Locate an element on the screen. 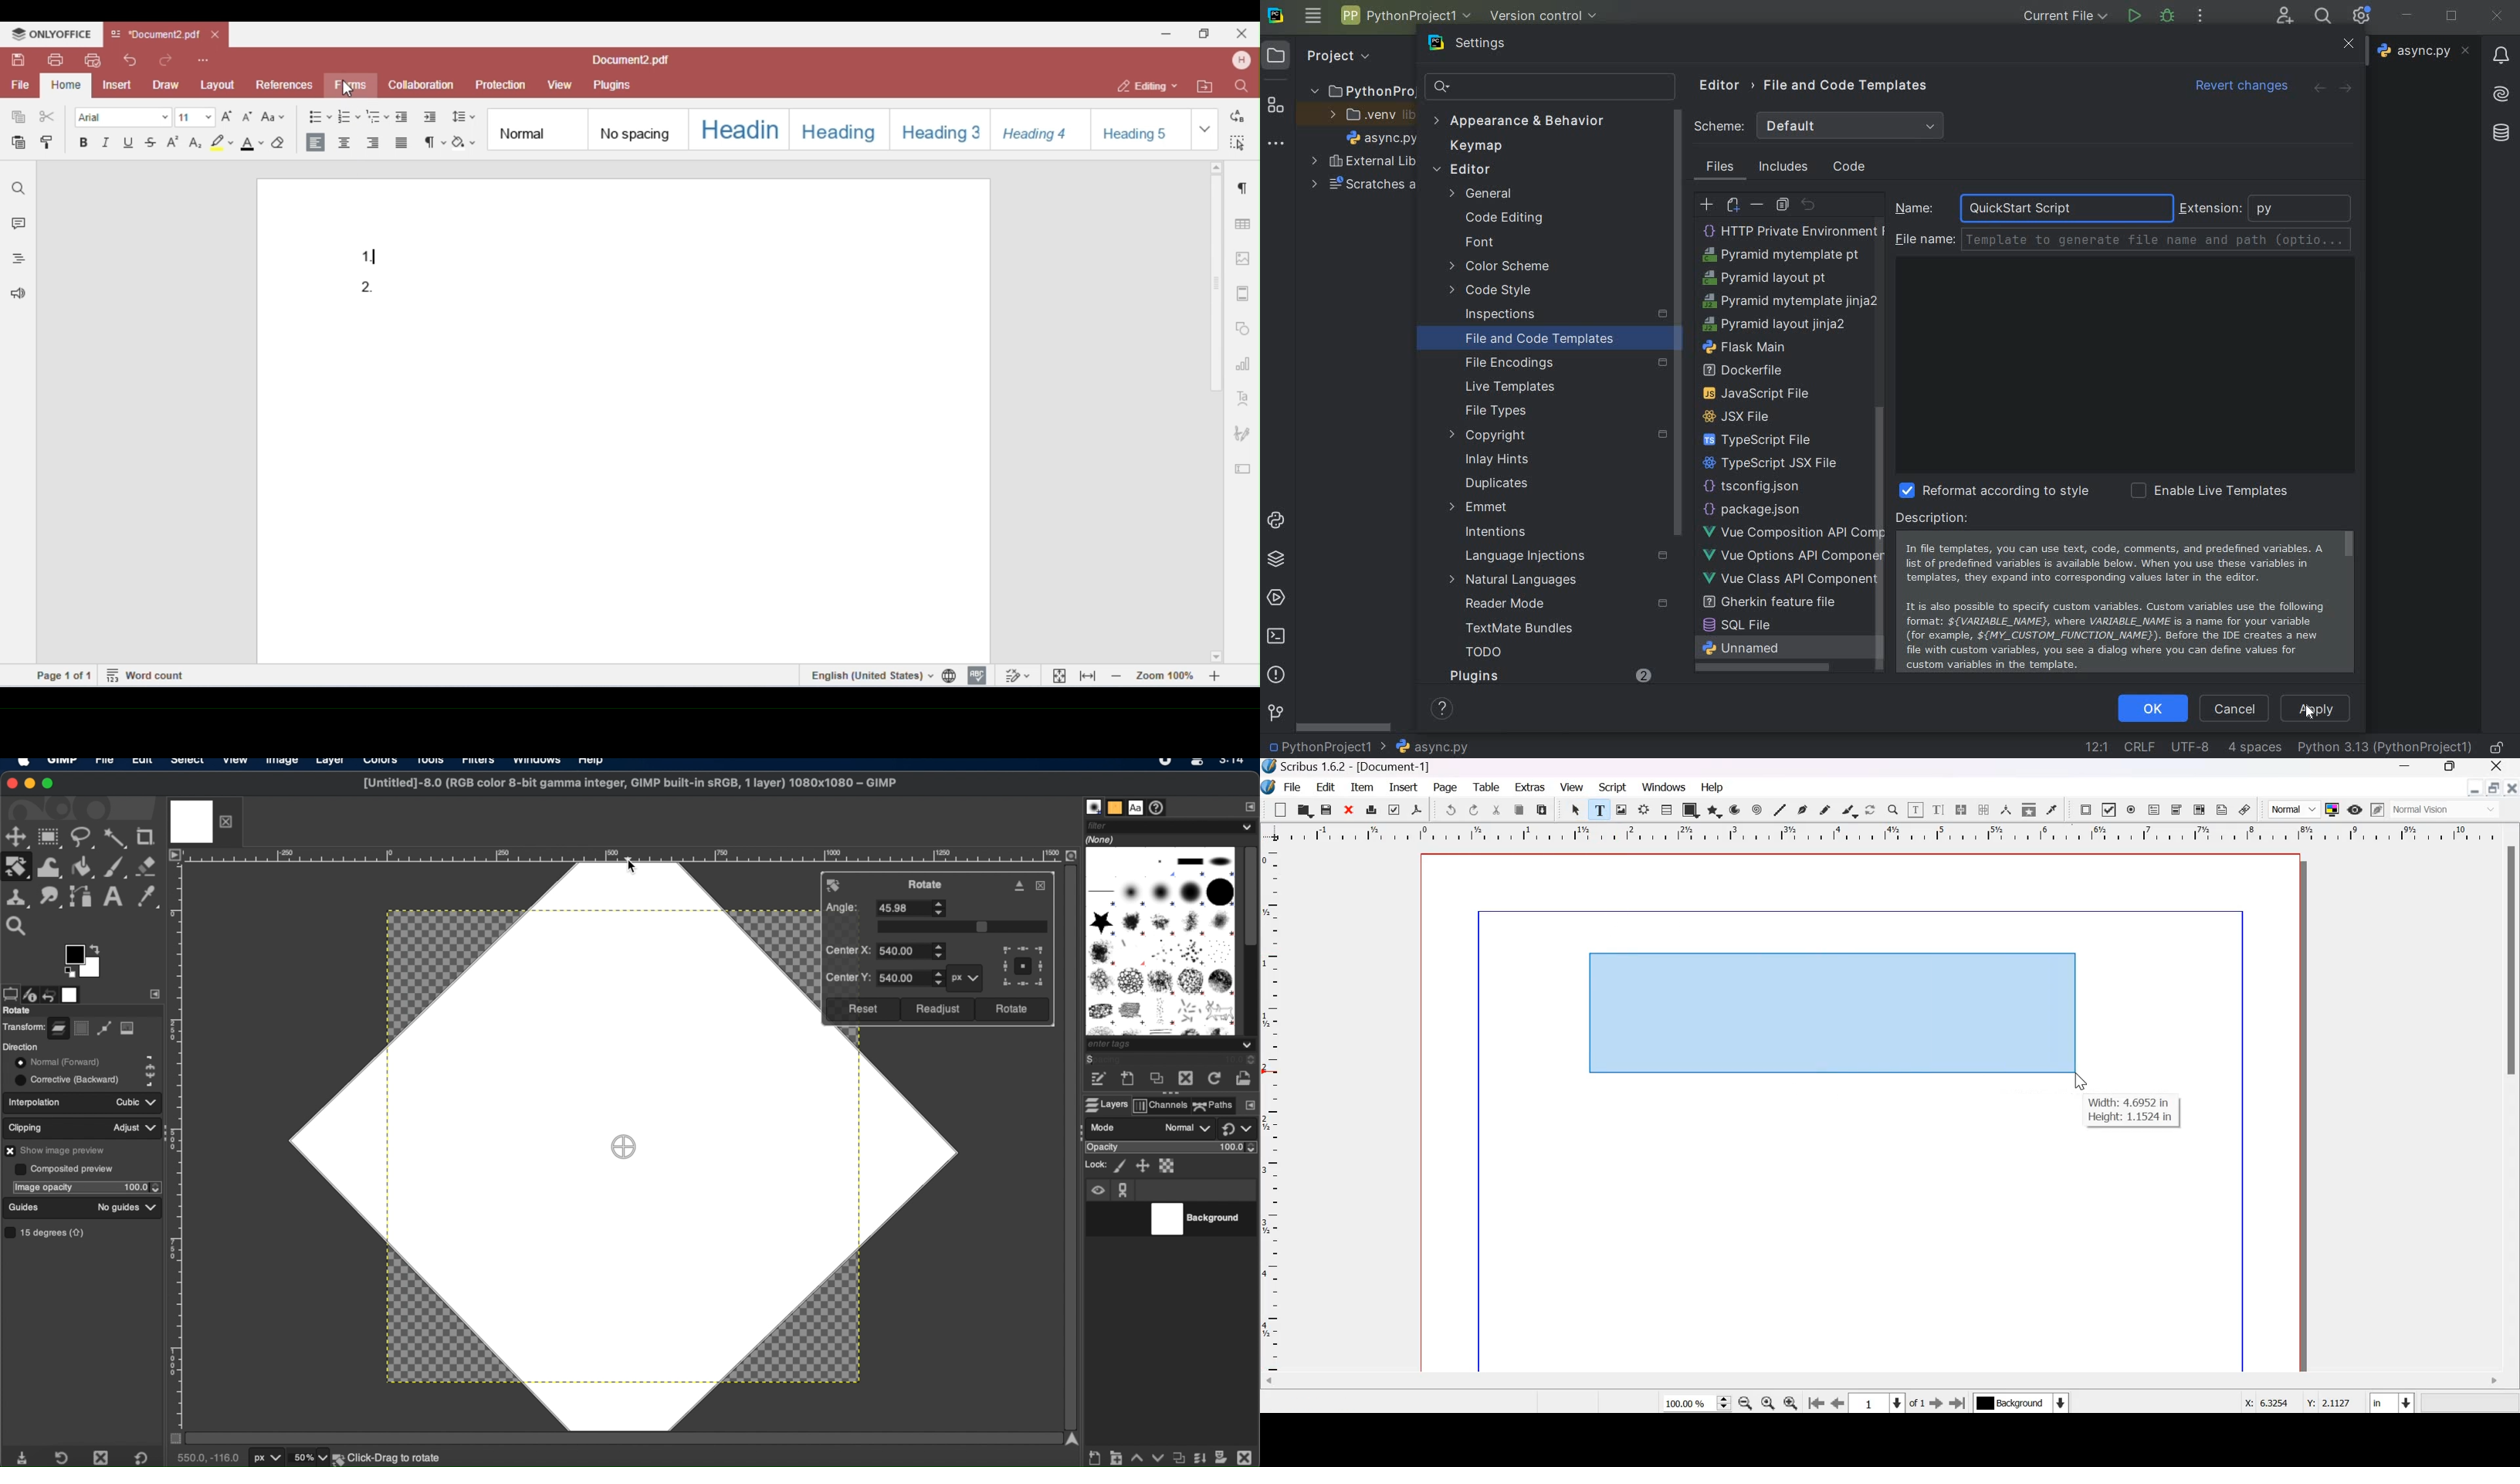 The height and width of the screenshot is (1484, 2520). arrow is located at coordinates (97, 947).